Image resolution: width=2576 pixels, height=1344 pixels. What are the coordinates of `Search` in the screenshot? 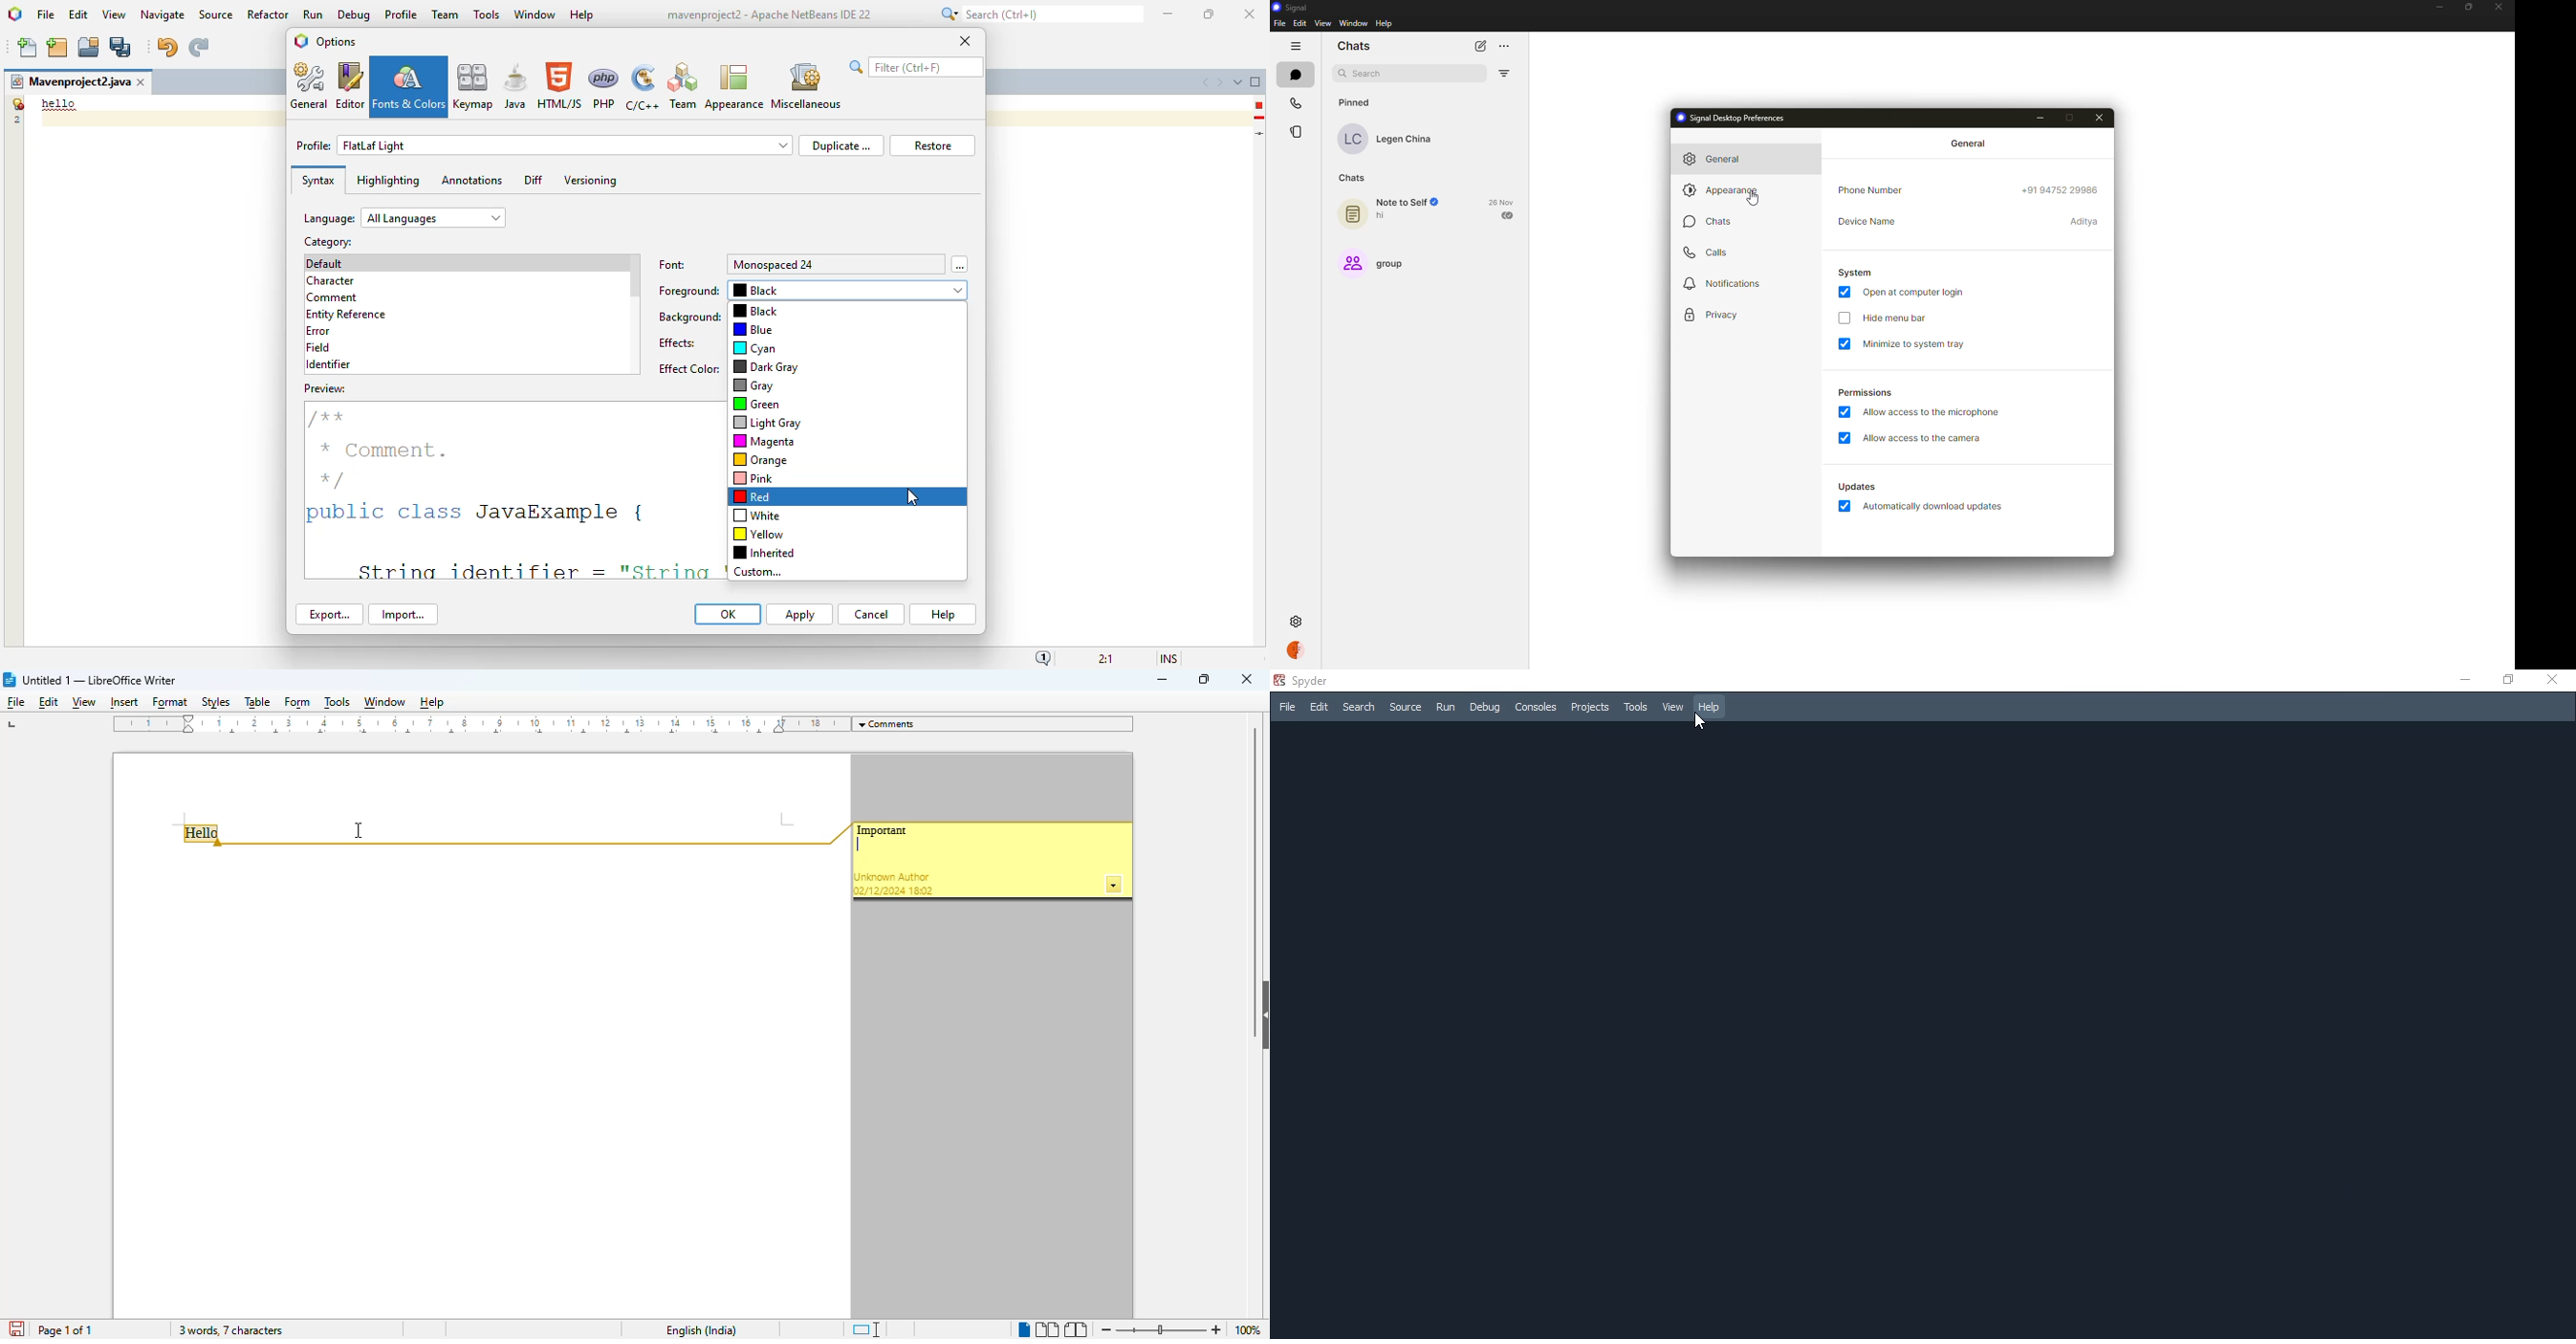 It's located at (1359, 706).